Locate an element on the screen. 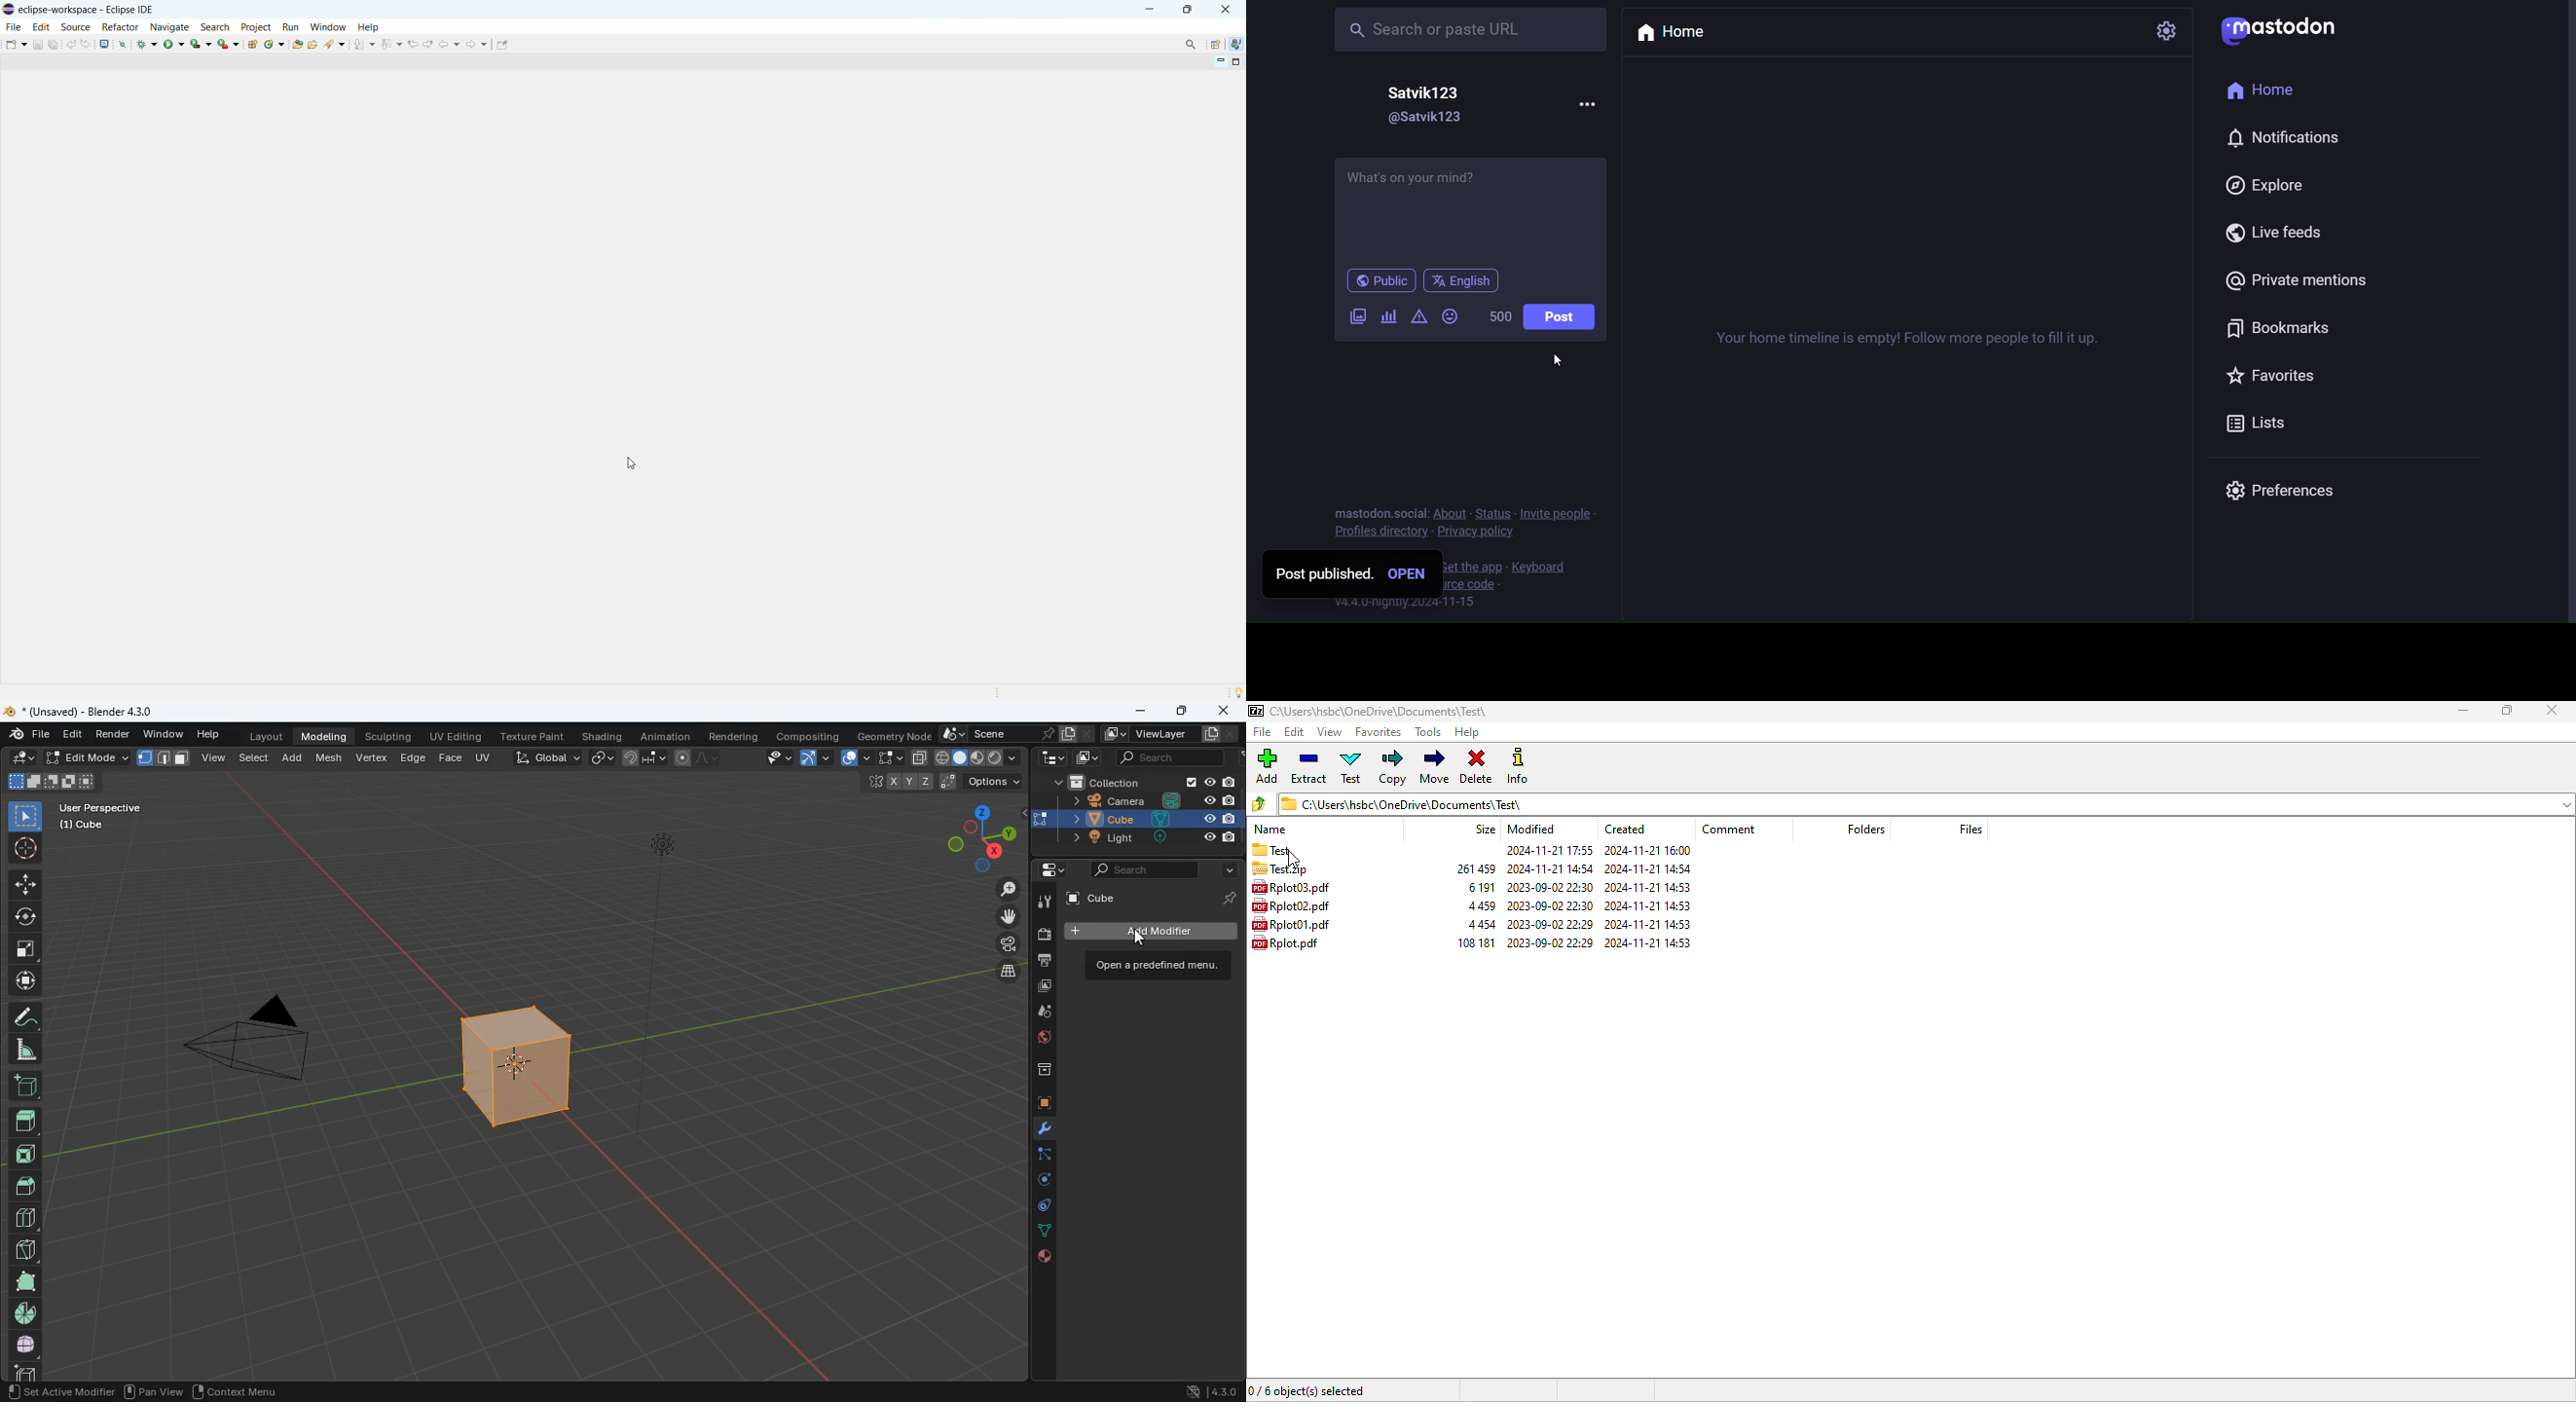  angle is located at coordinates (24, 1051).